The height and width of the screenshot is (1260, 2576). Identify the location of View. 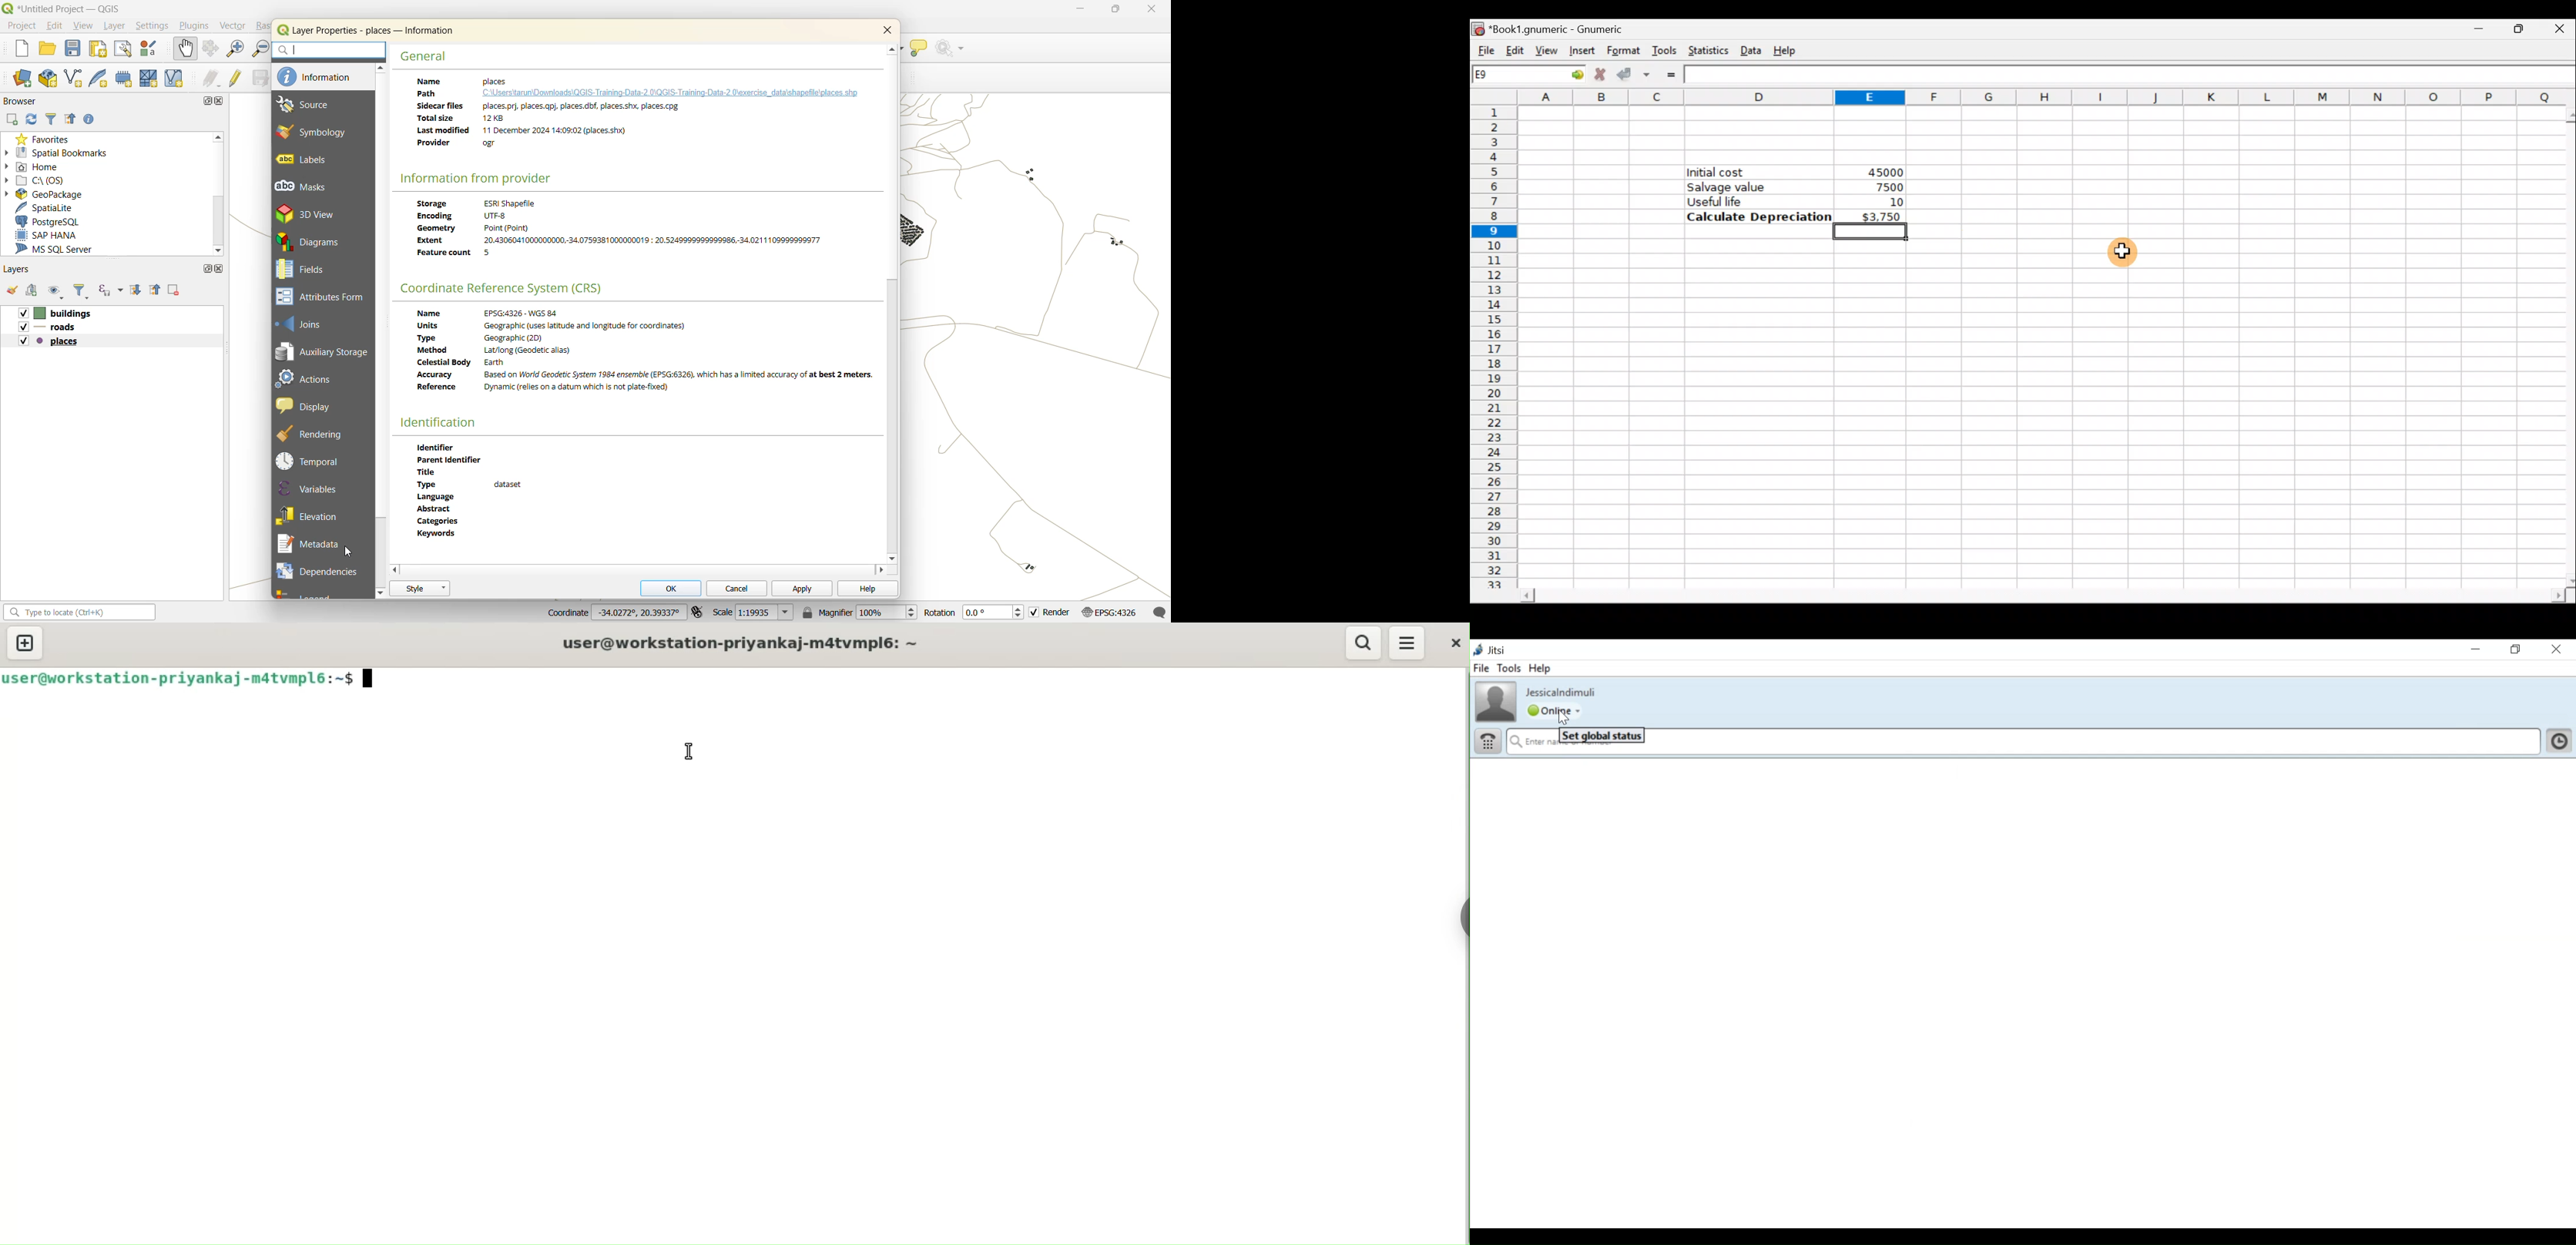
(1546, 48).